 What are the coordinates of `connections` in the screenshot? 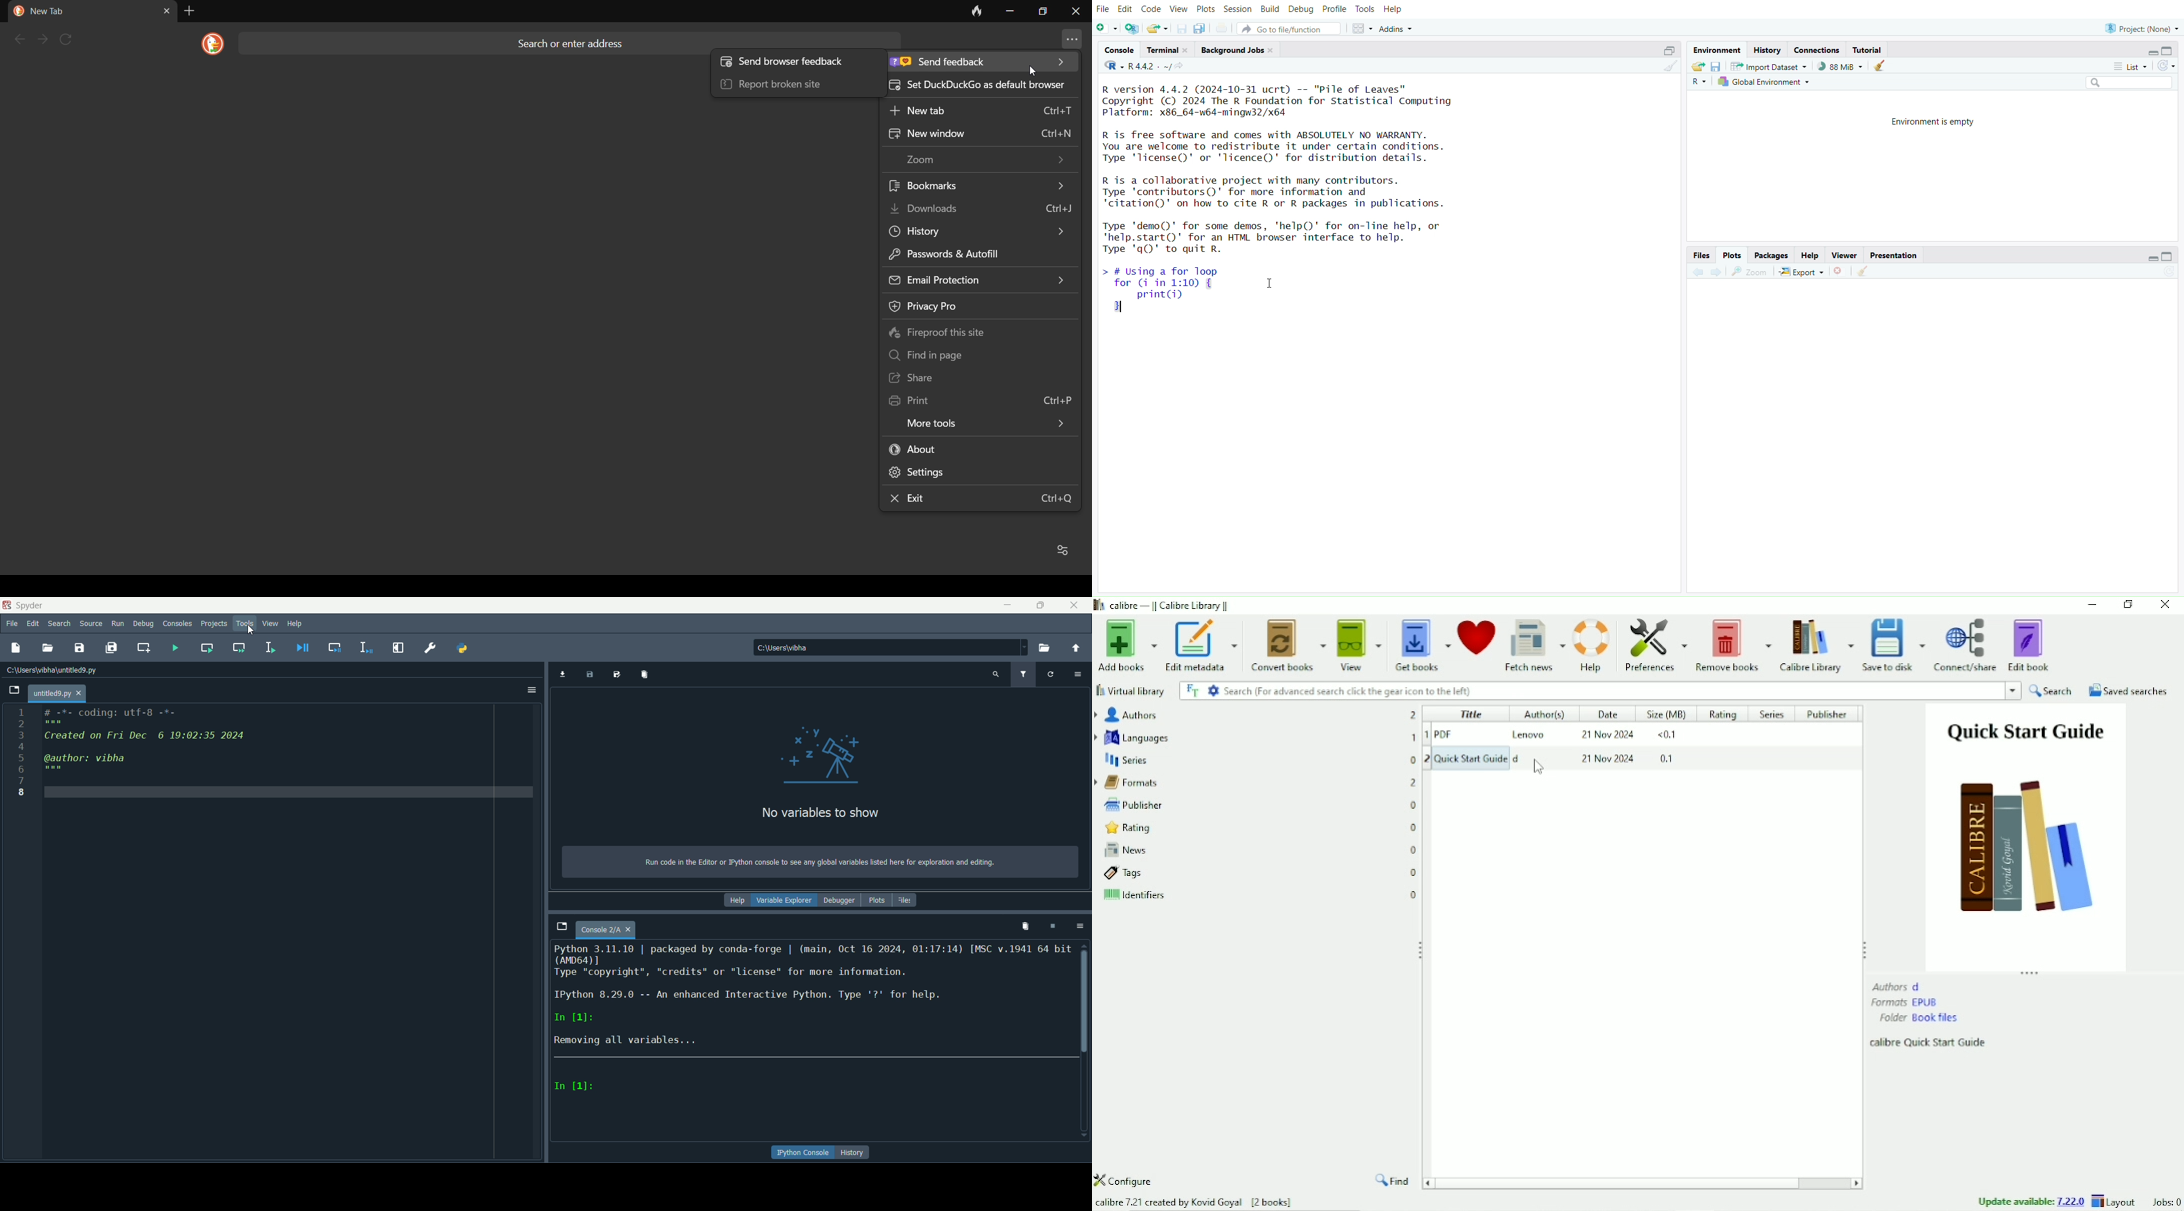 It's located at (1818, 49).